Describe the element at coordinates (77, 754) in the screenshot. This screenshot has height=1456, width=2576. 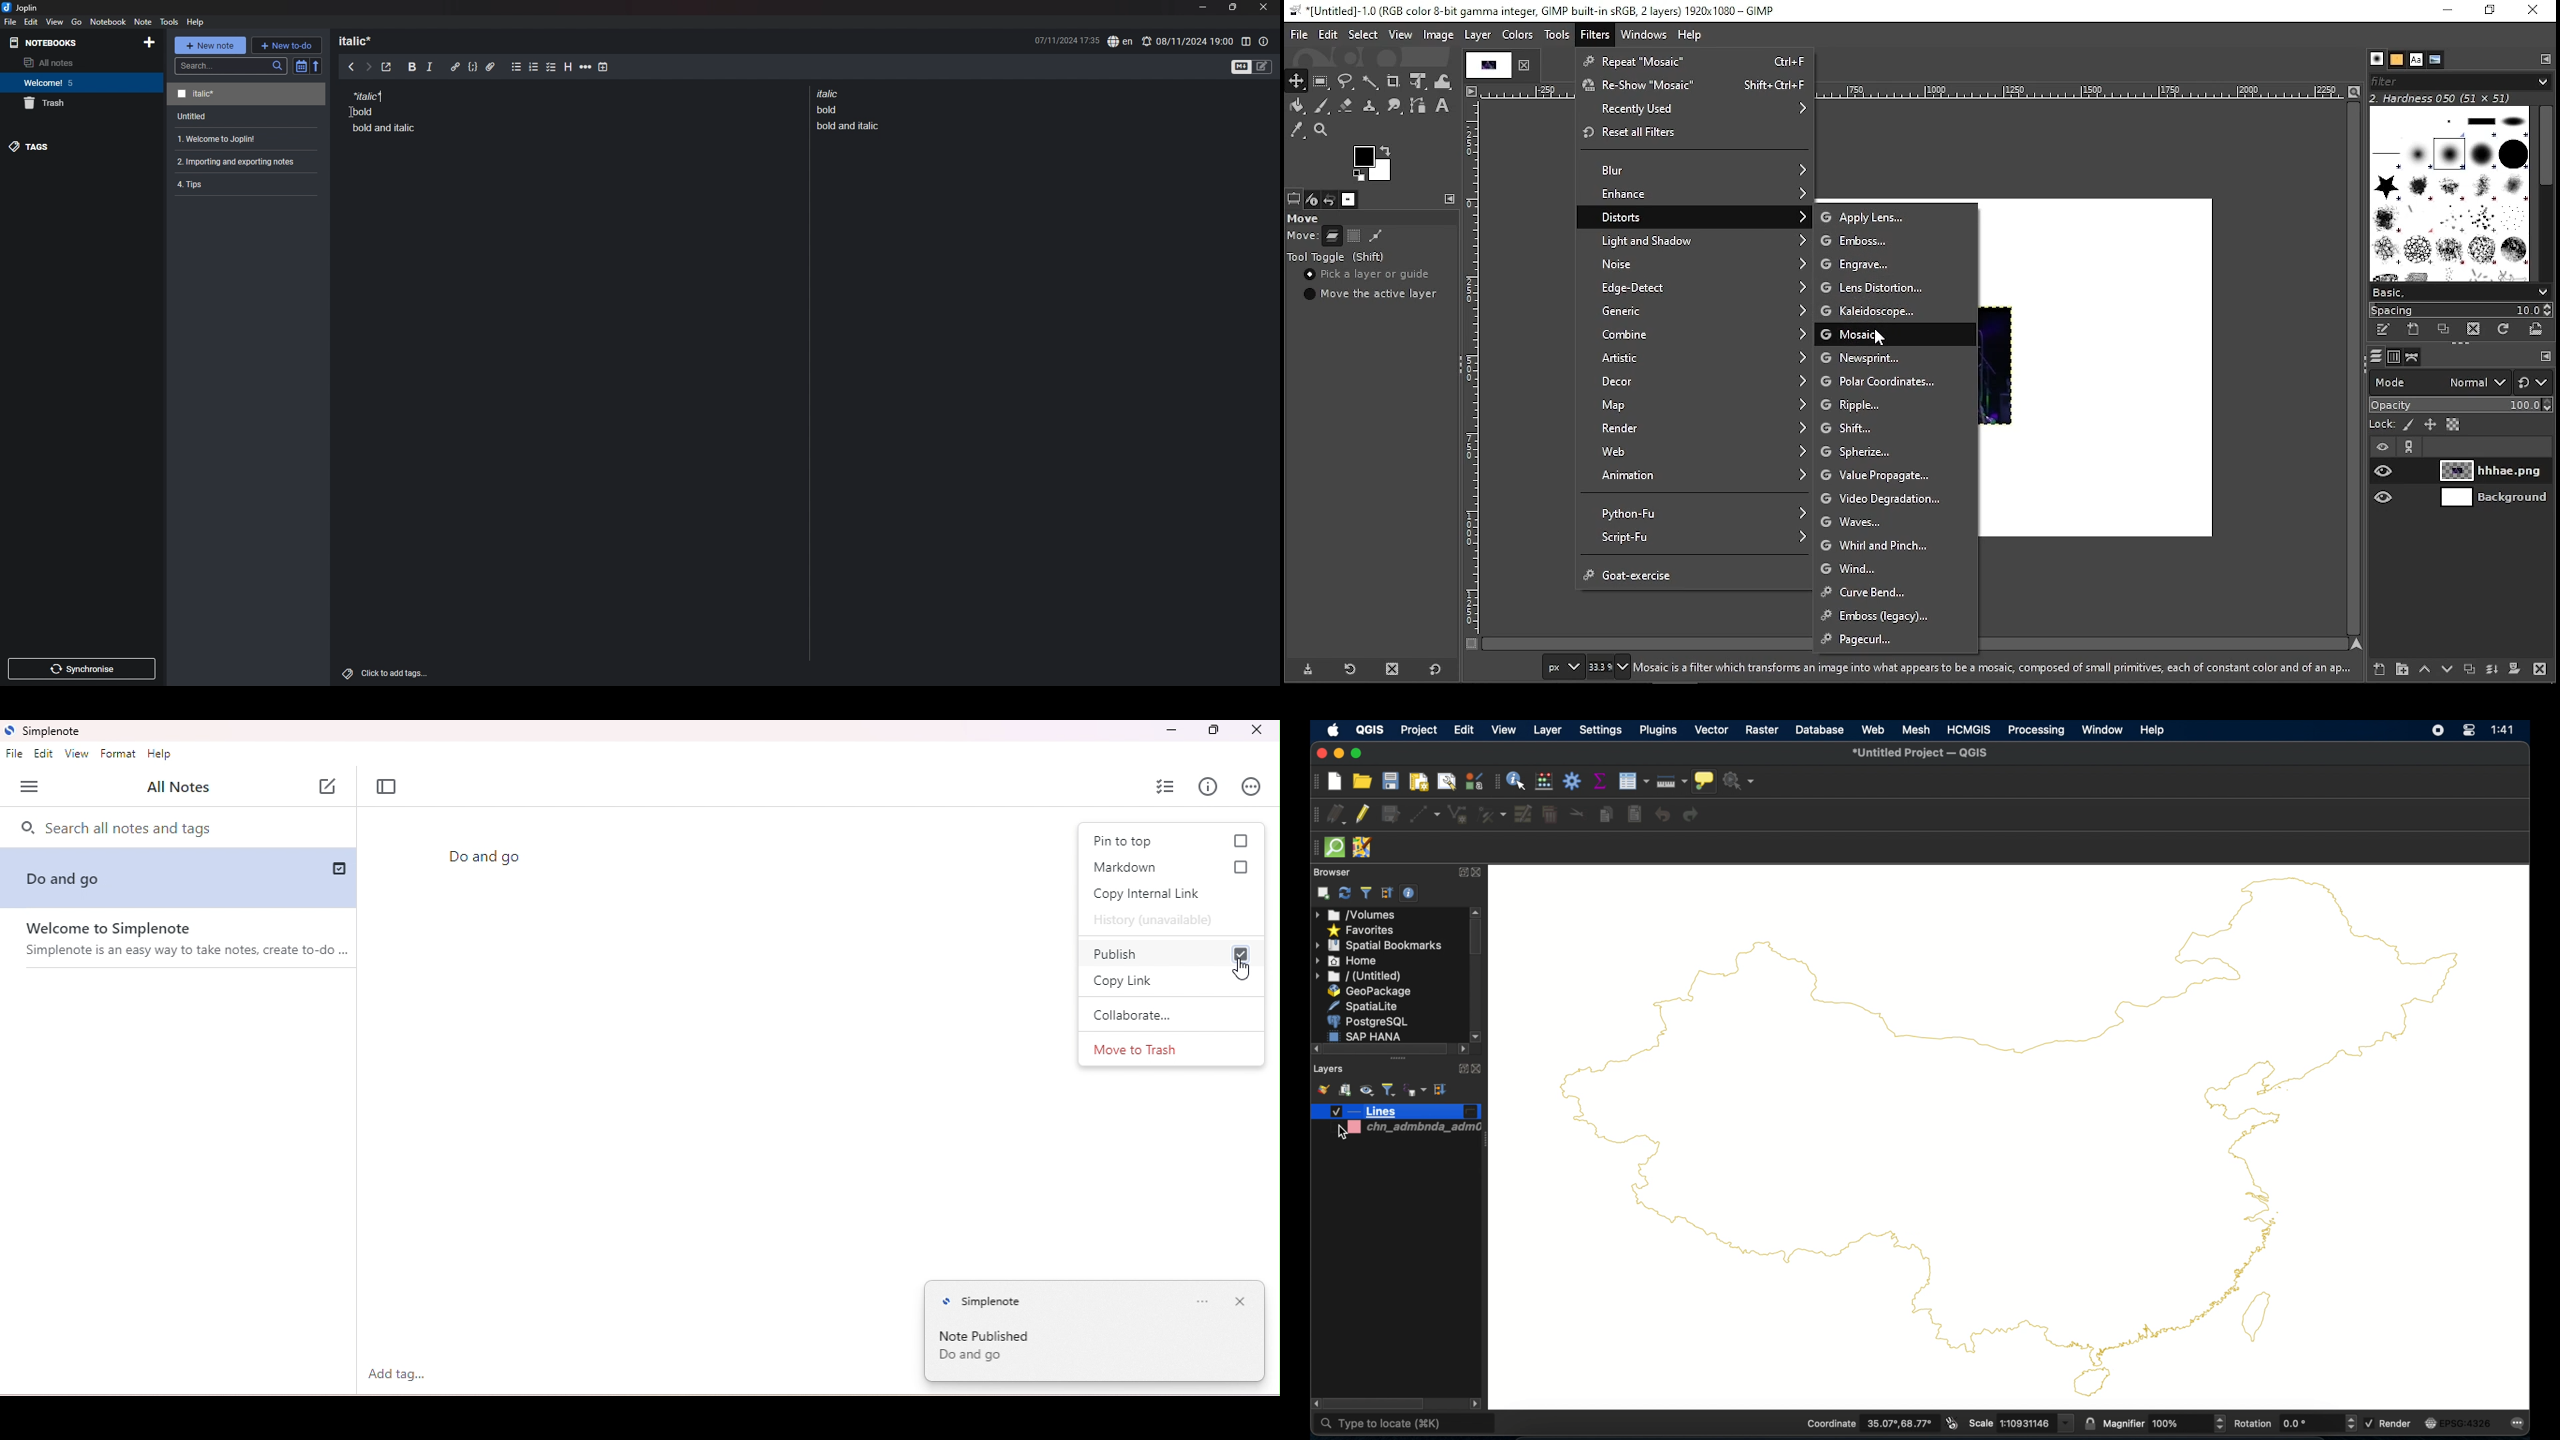
I see `view` at that location.